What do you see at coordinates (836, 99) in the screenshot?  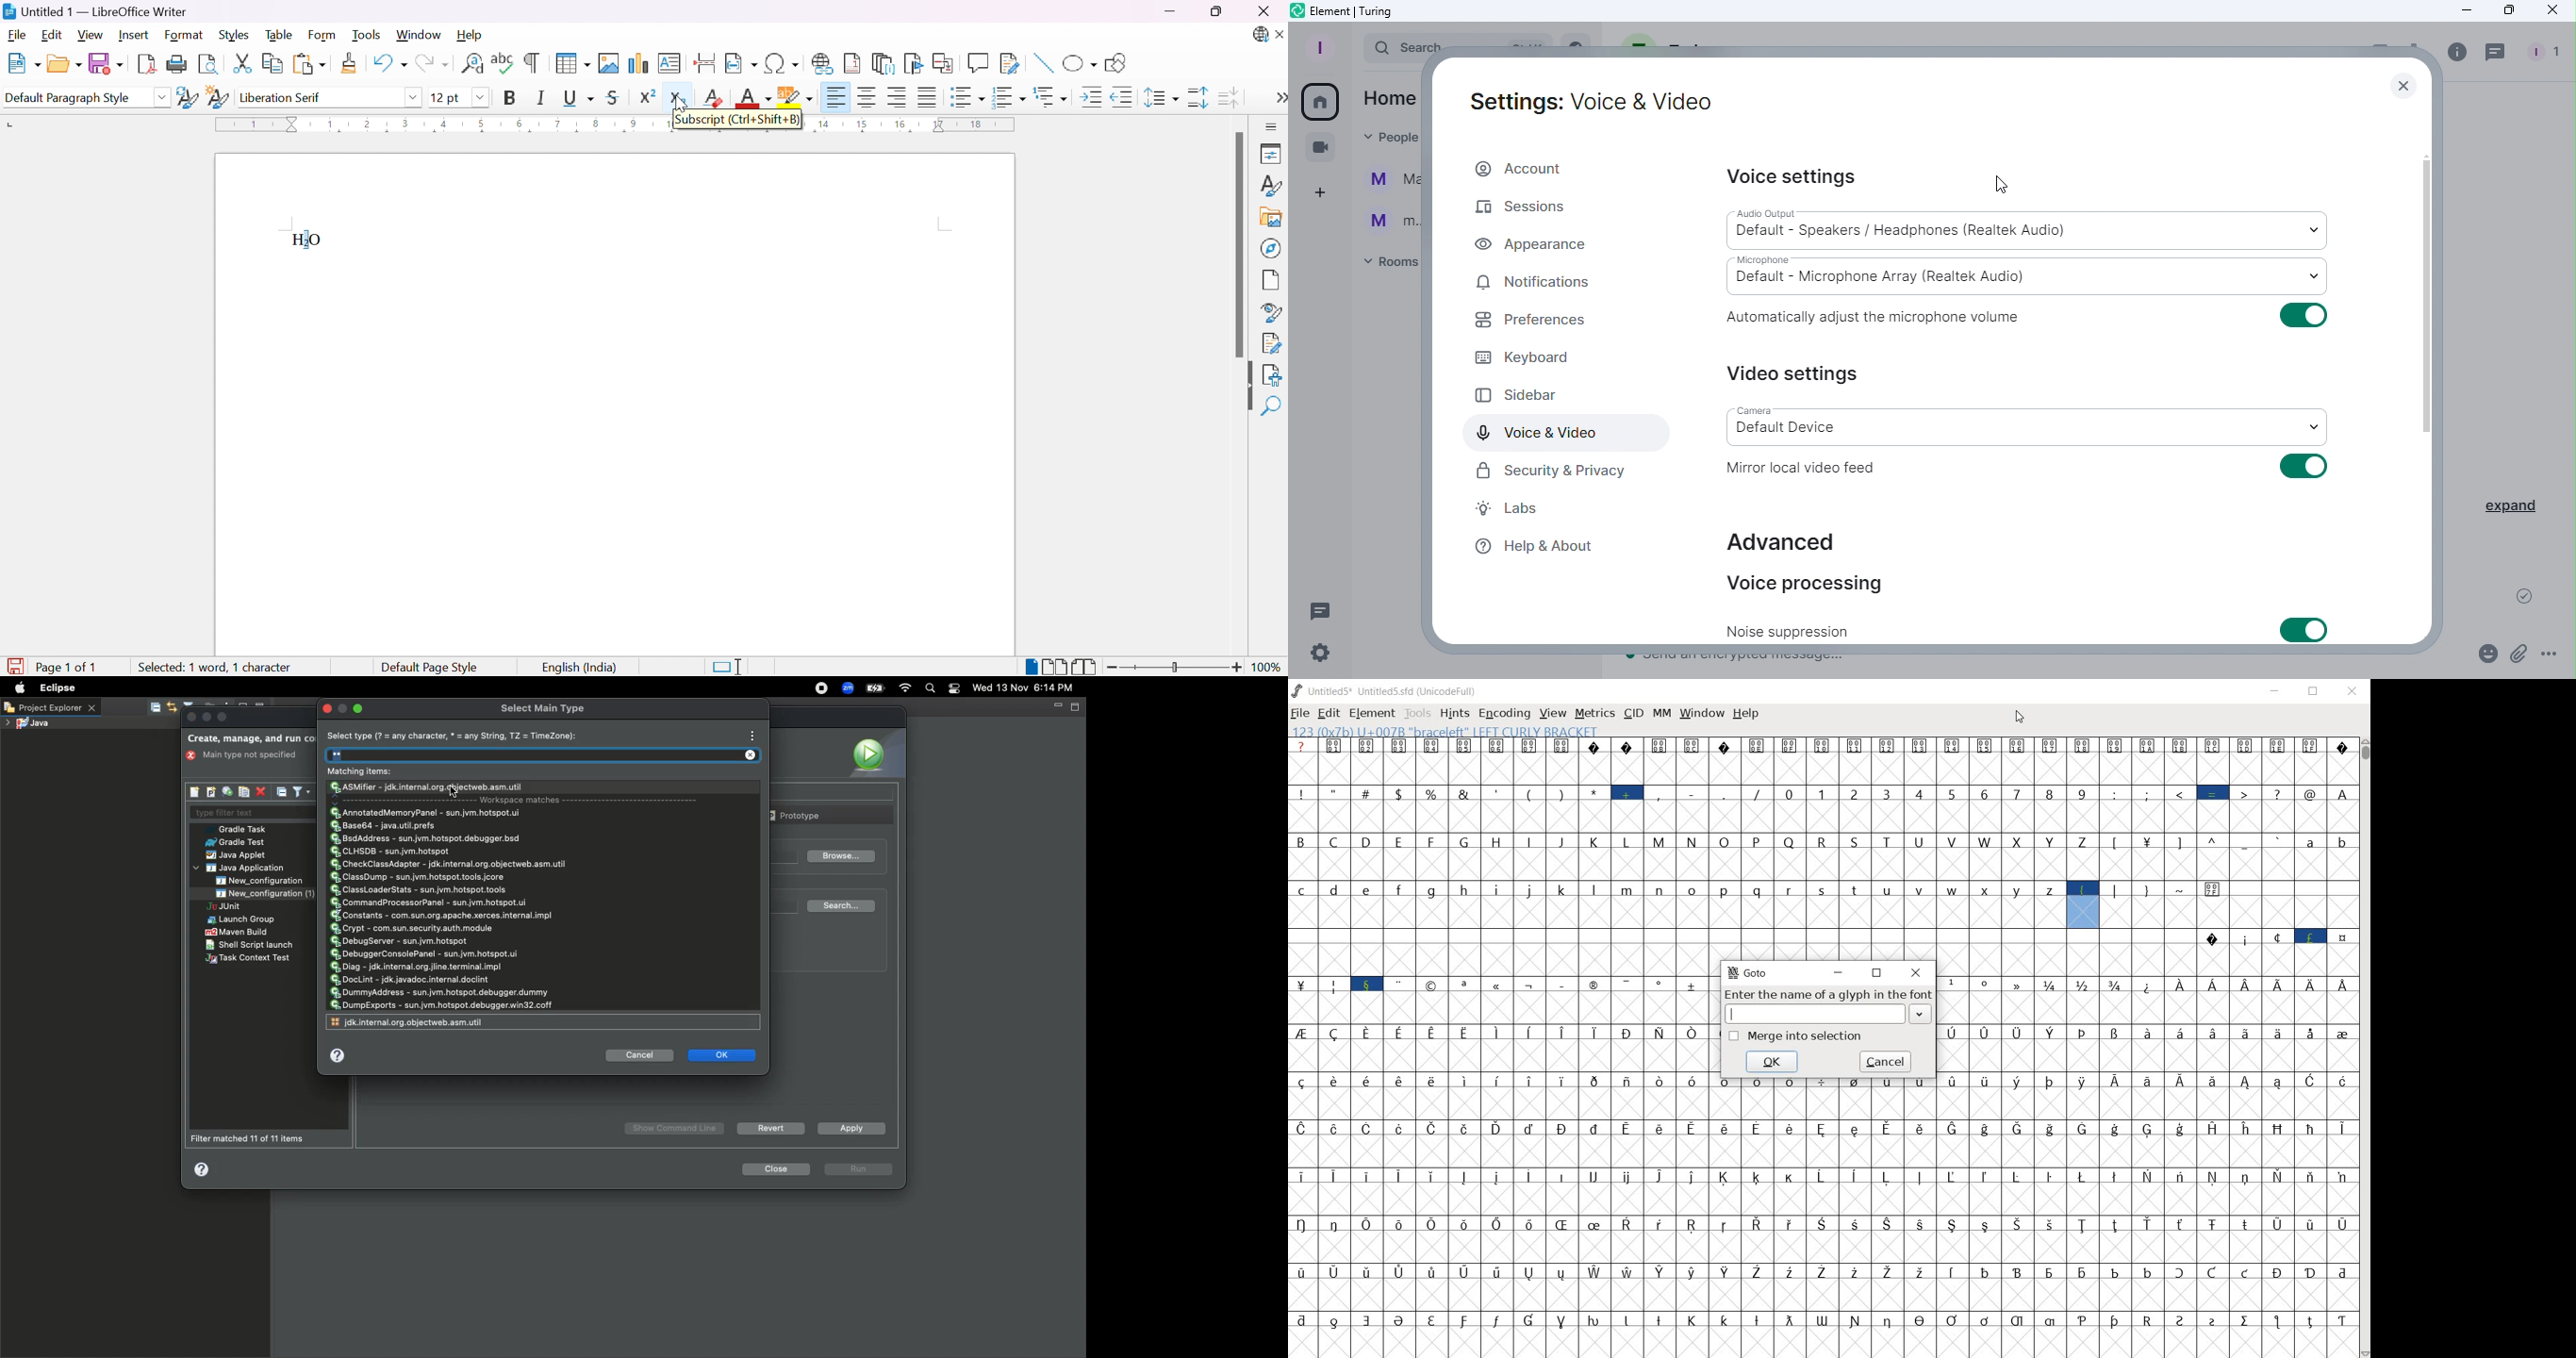 I see `Align left` at bounding box center [836, 99].